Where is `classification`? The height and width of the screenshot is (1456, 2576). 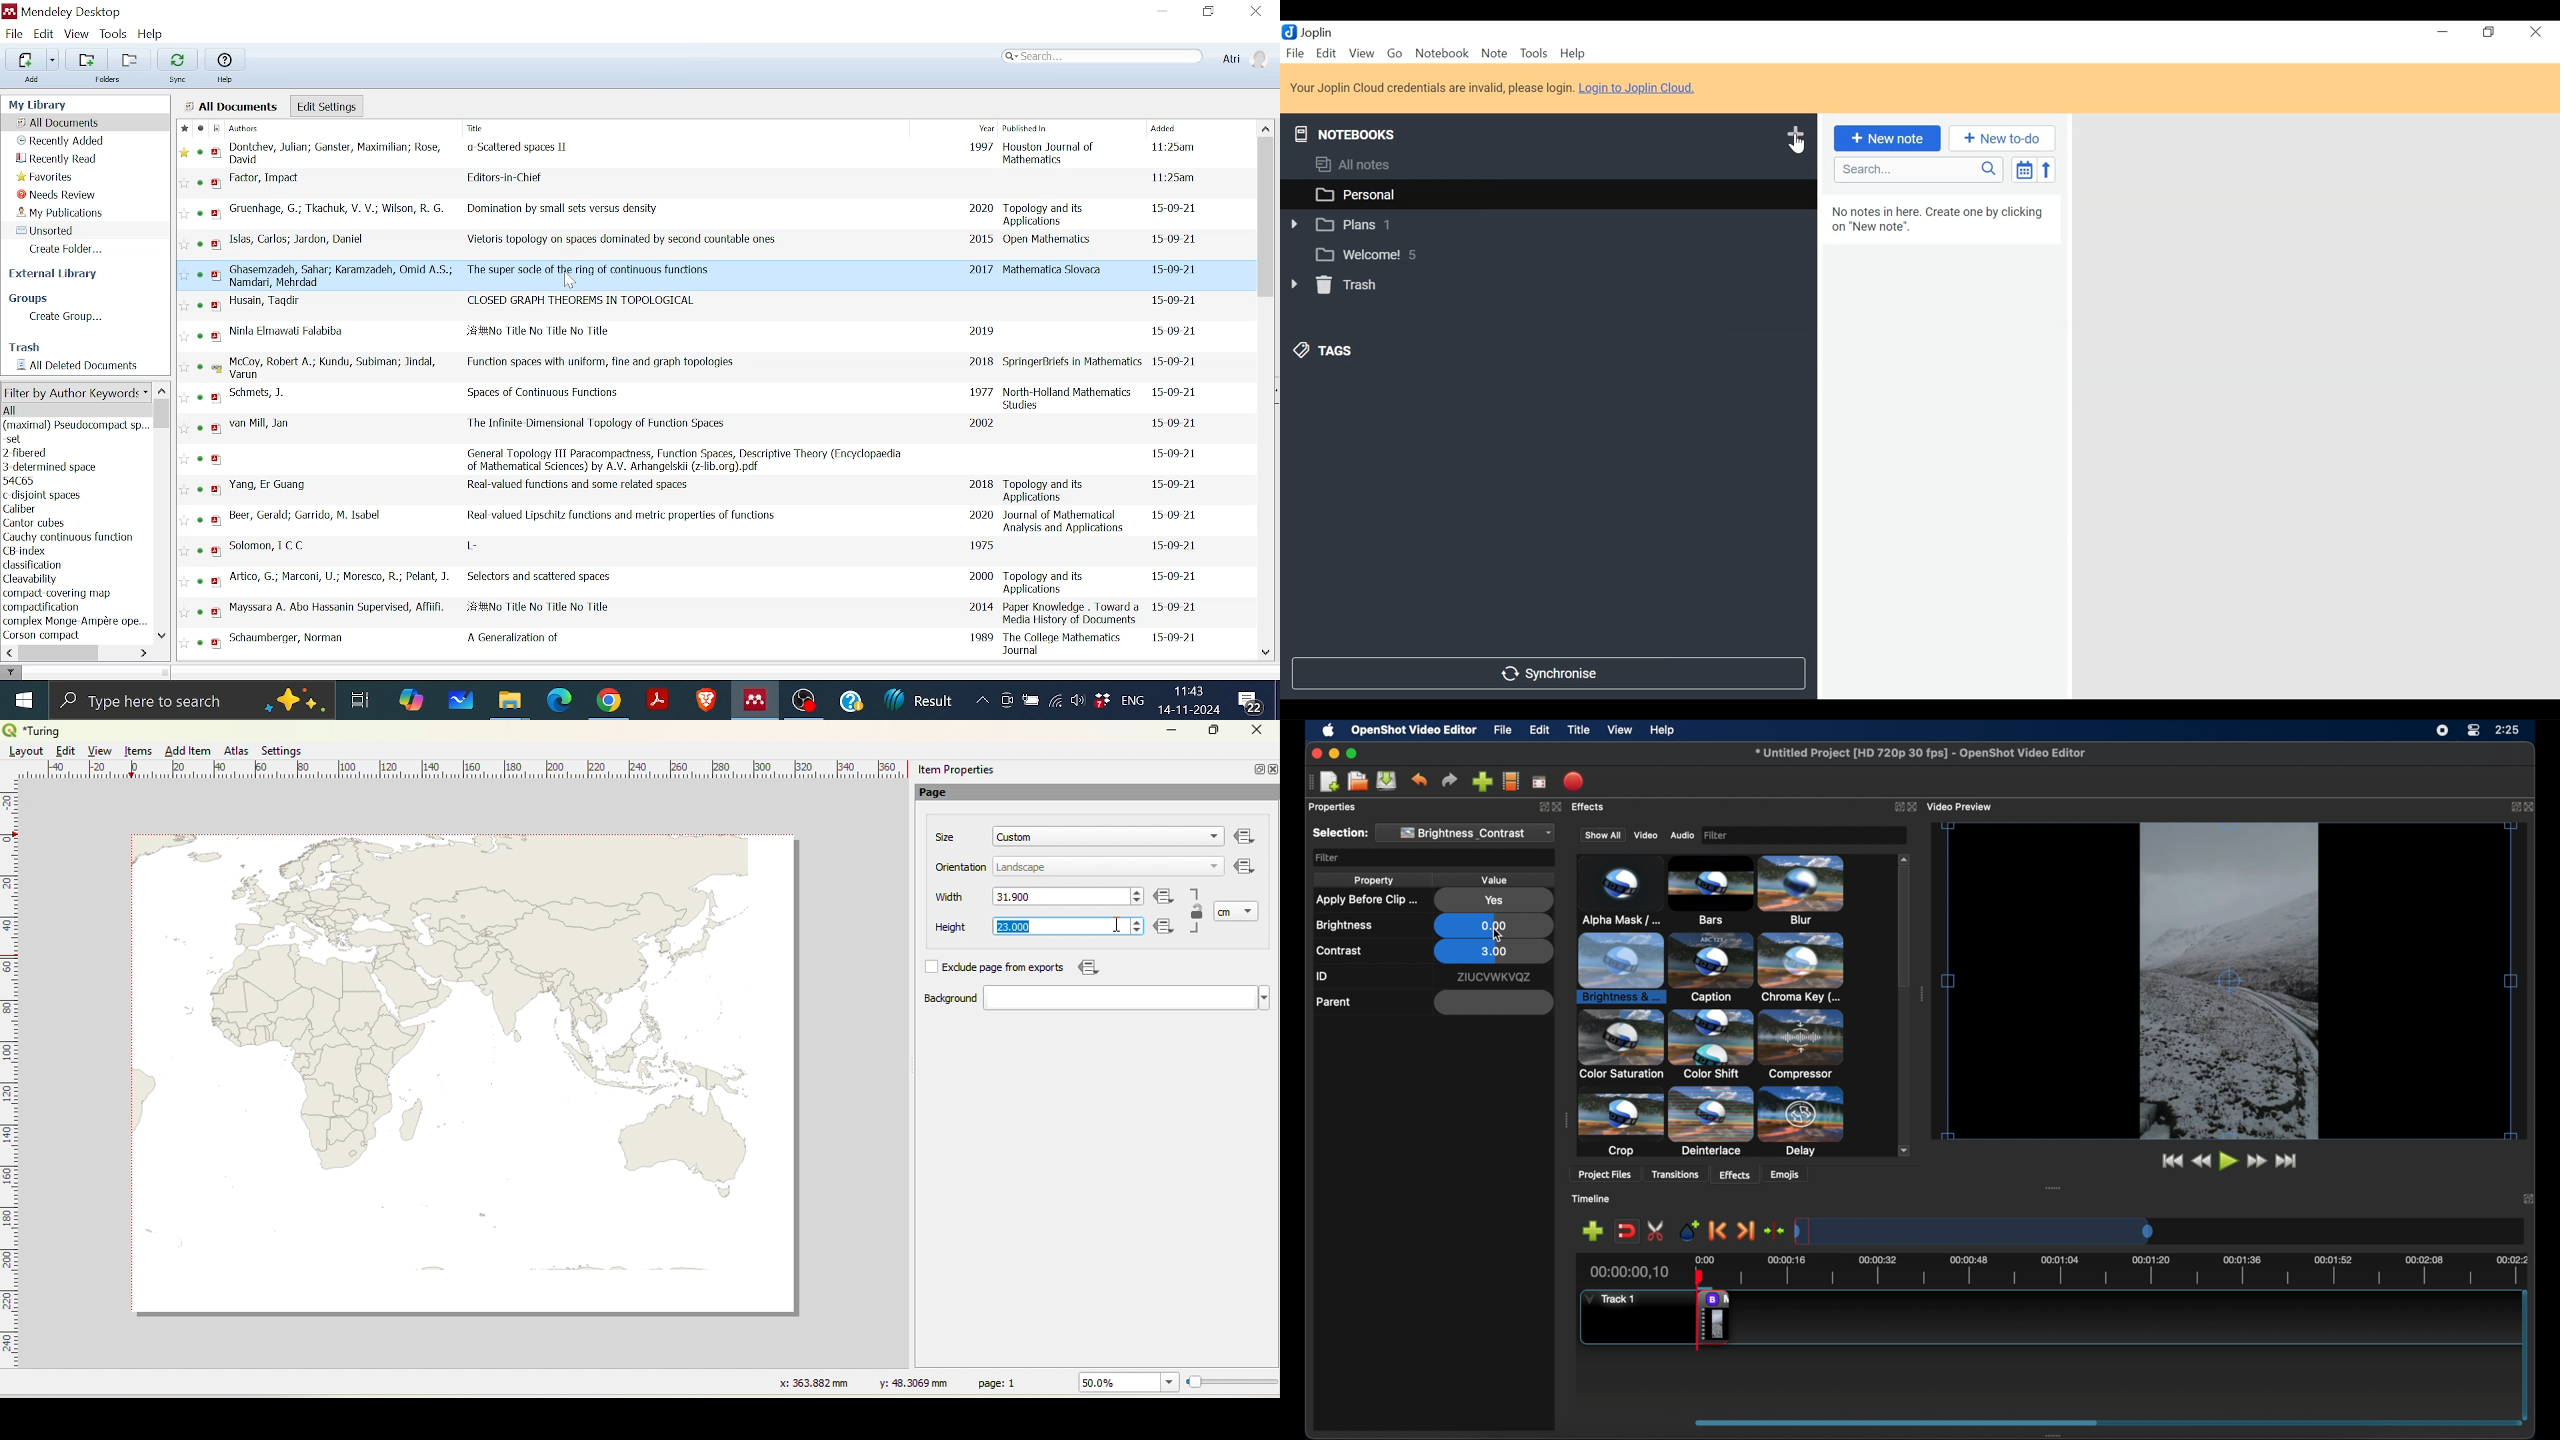 classification is located at coordinates (36, 564).